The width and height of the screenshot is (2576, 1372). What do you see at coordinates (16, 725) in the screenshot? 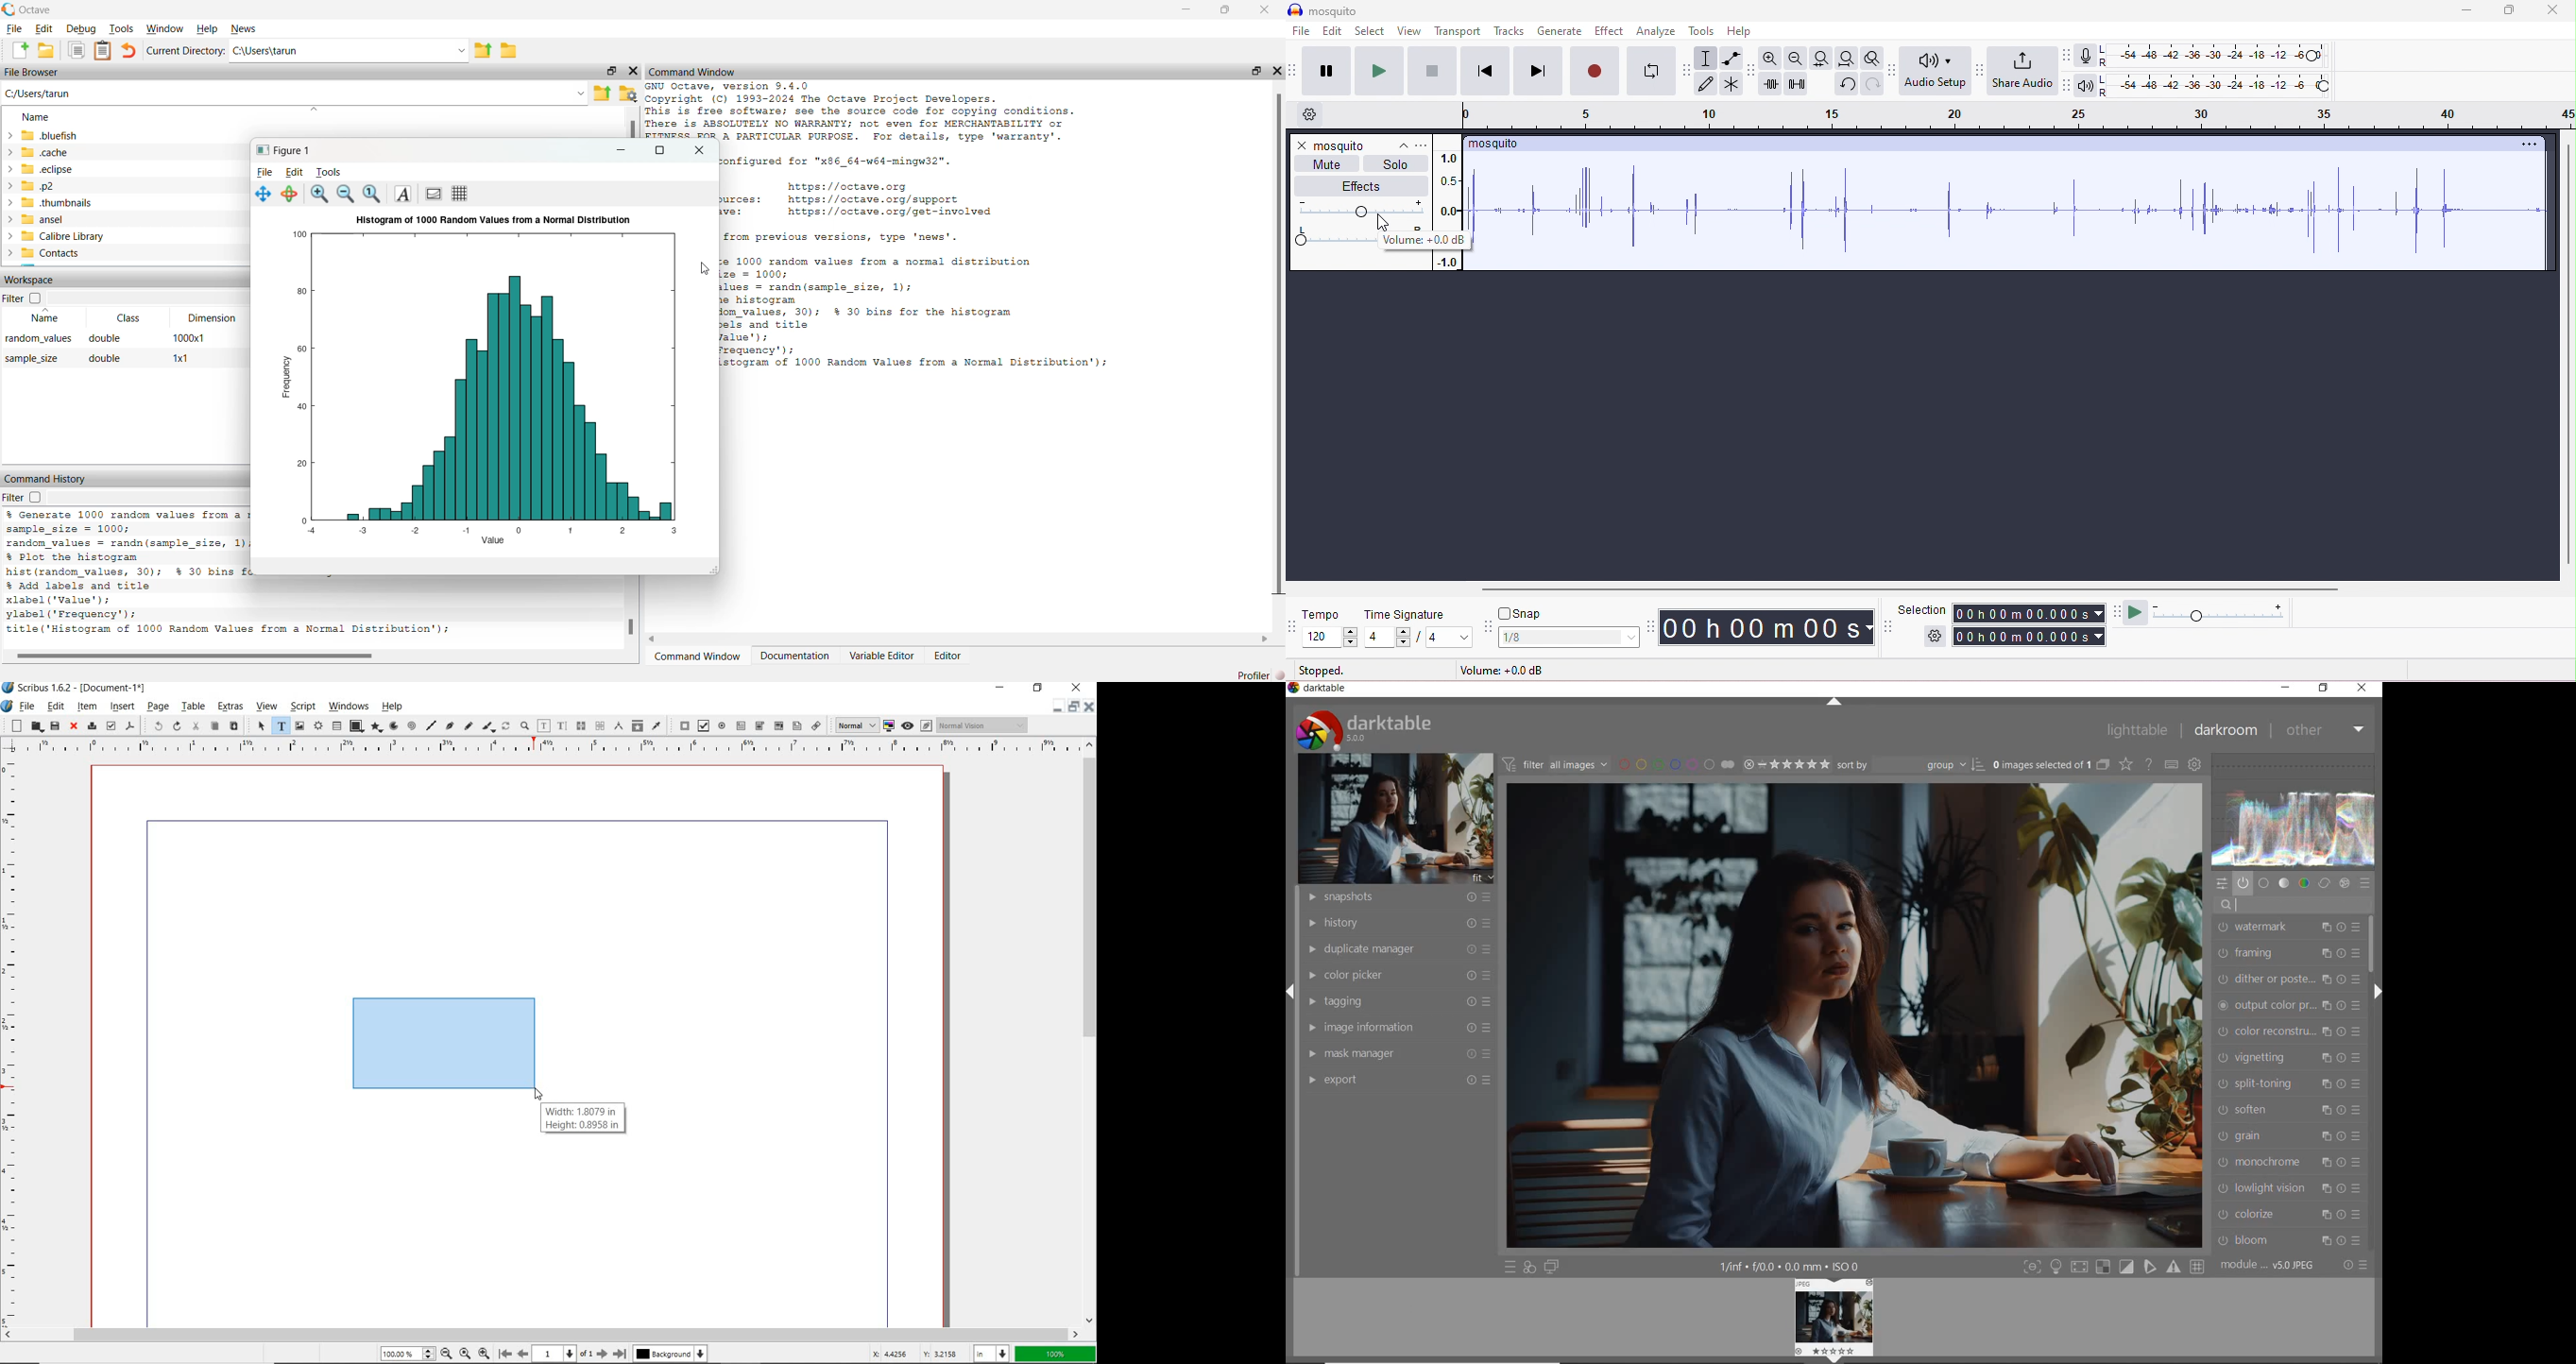
I see `new` at bounding box center [16, 725].